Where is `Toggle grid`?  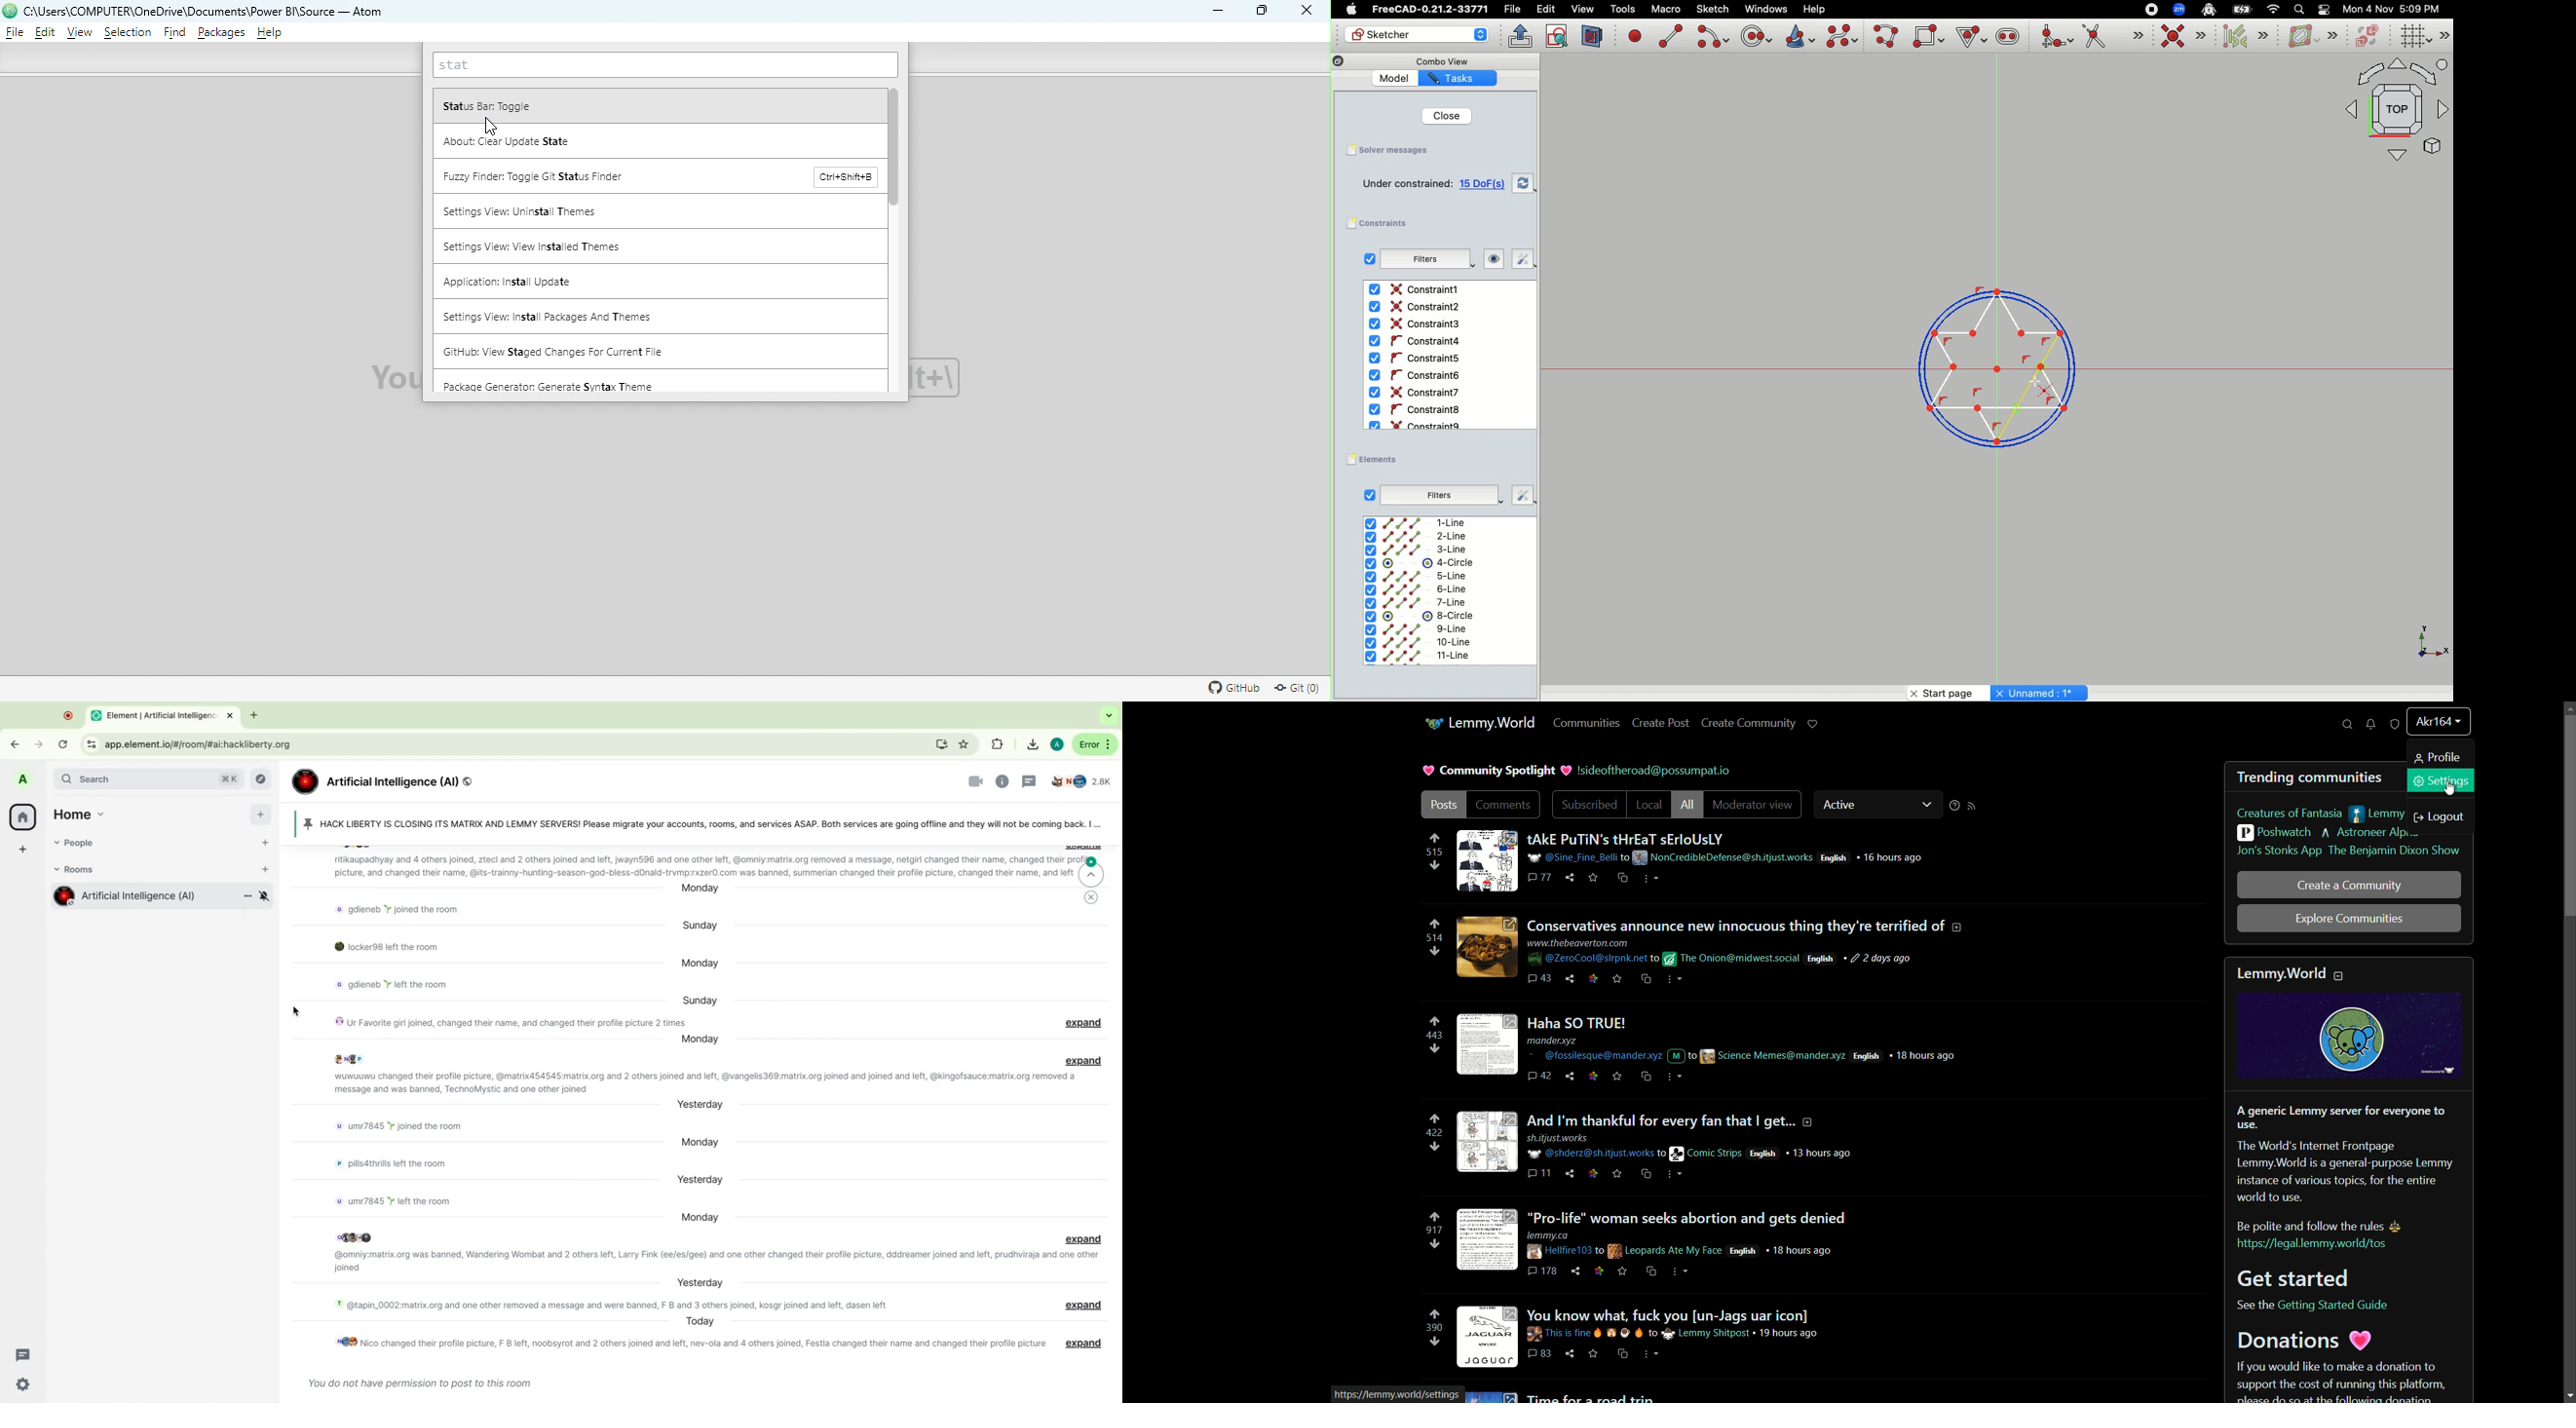
Toggle grid is located at coordinates (2413, 37).